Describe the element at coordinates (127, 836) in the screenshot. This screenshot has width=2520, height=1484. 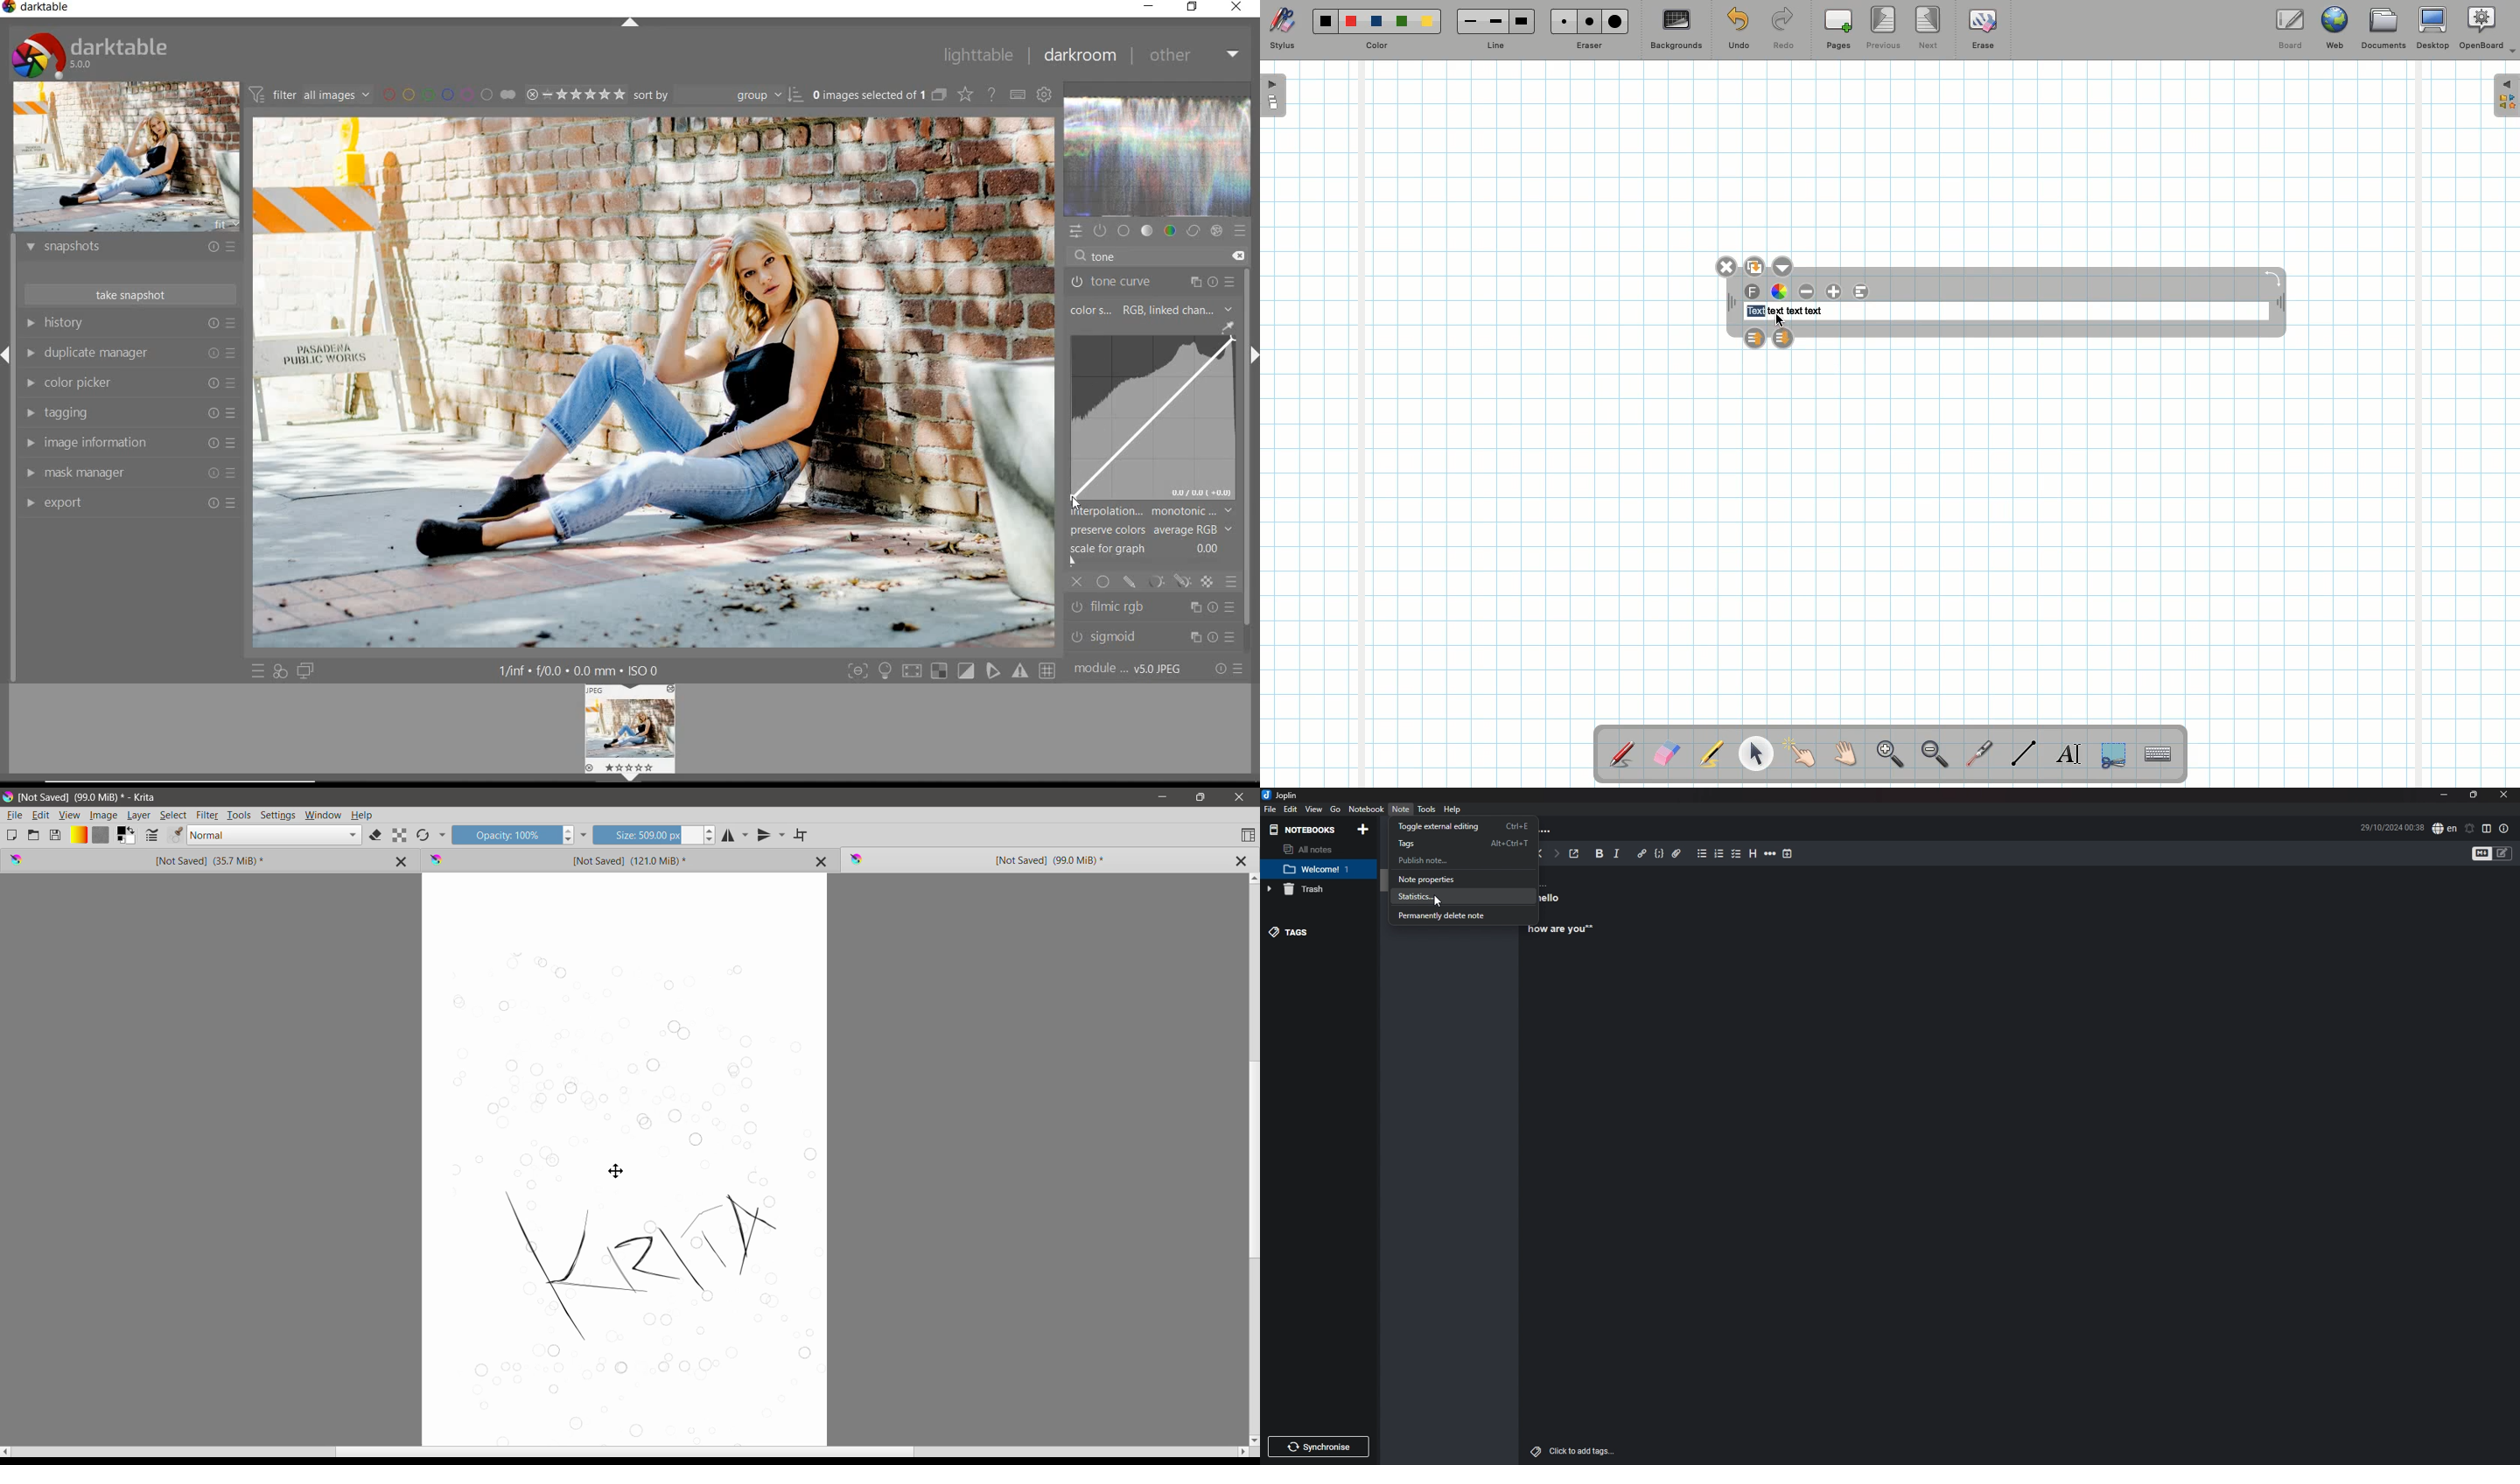
I see `Foreground and Background Color Selector` at that location.